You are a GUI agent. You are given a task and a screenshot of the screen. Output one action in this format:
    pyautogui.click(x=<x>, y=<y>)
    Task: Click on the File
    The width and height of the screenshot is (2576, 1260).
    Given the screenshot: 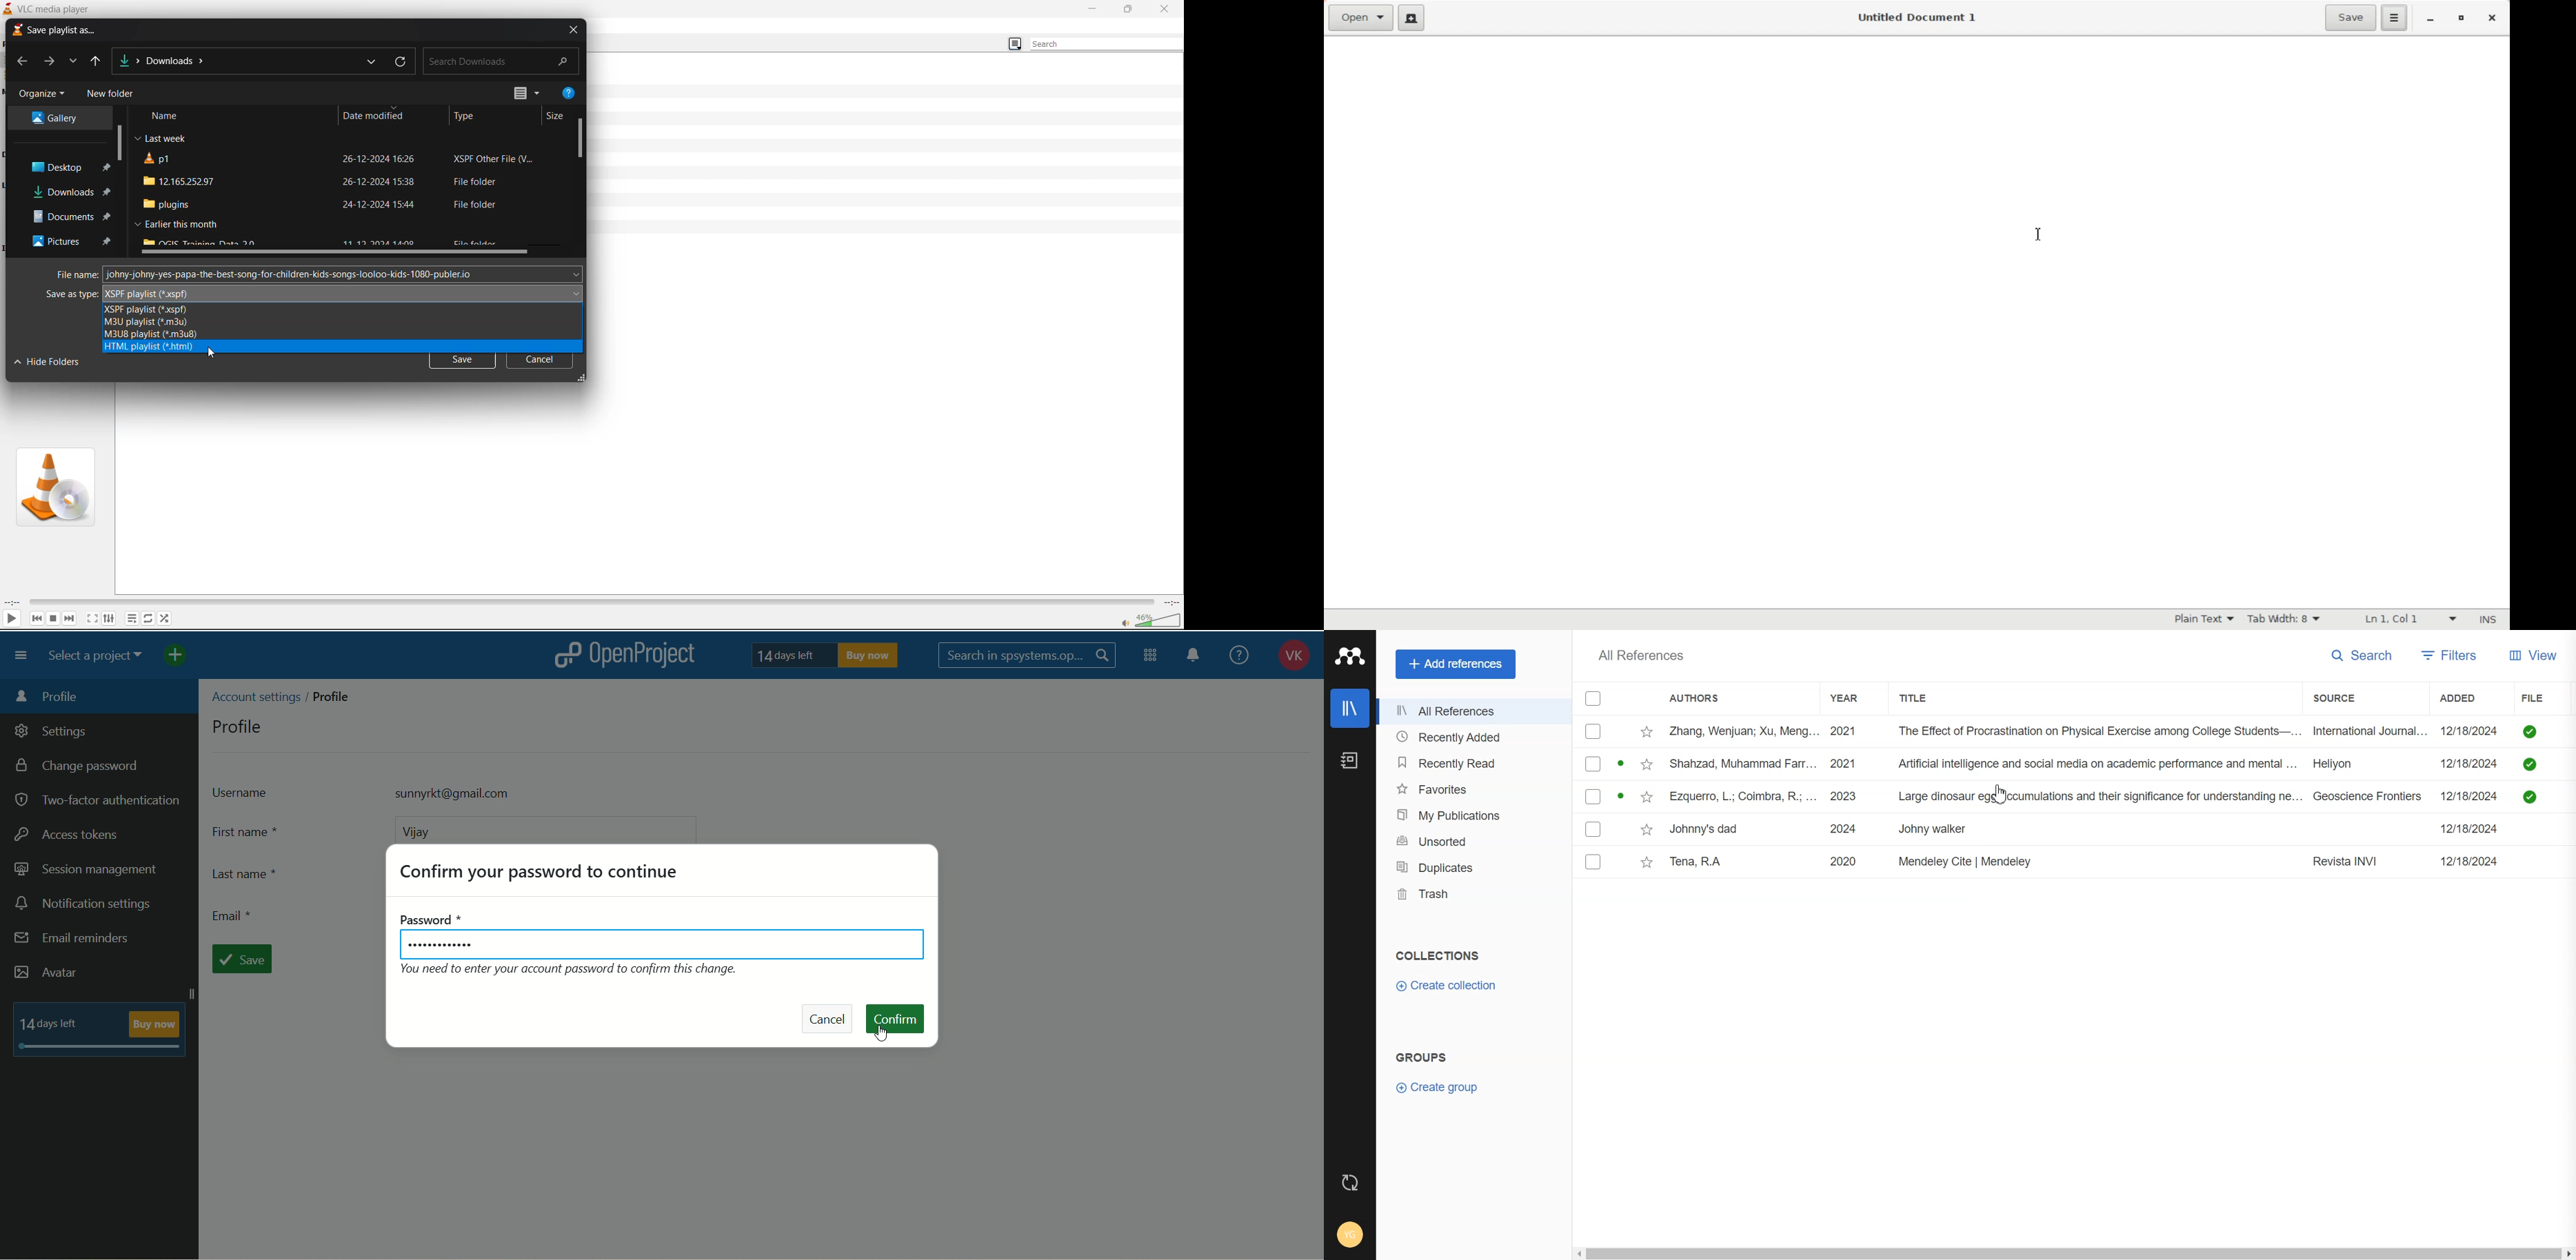 What is the action you would take?
    pyautogui.click(x=2050, y=829)
    